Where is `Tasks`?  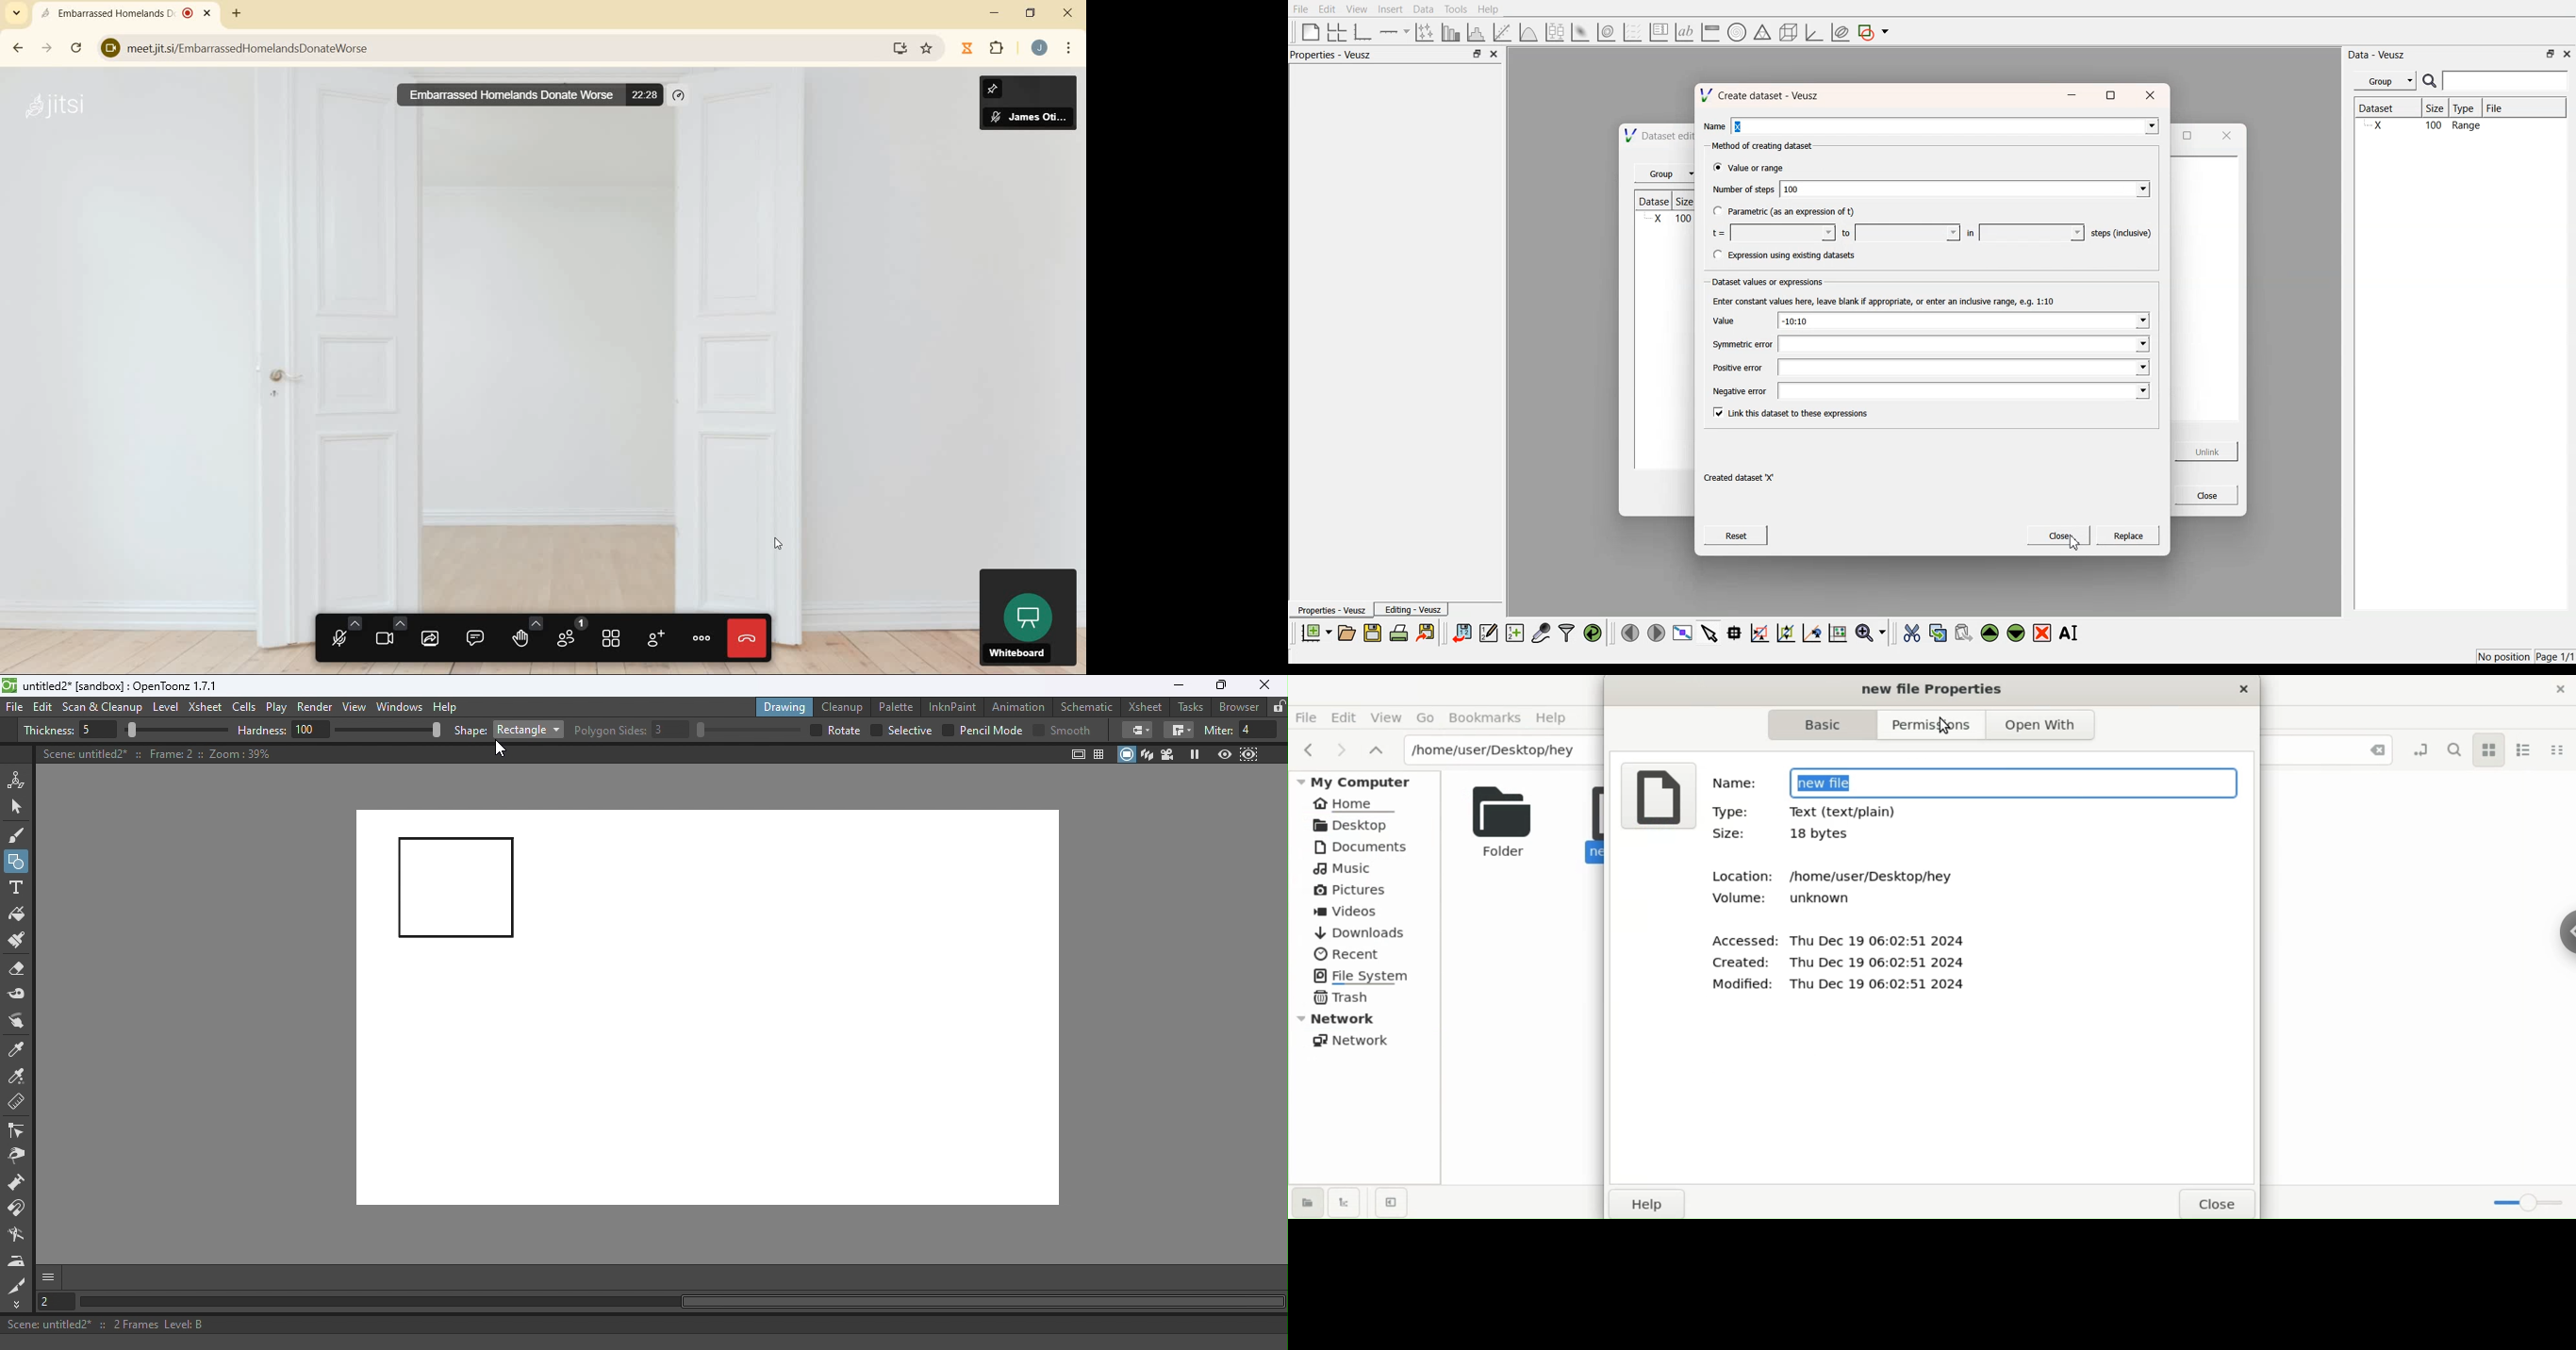
Tasks is located at coordinates (1192, 707).